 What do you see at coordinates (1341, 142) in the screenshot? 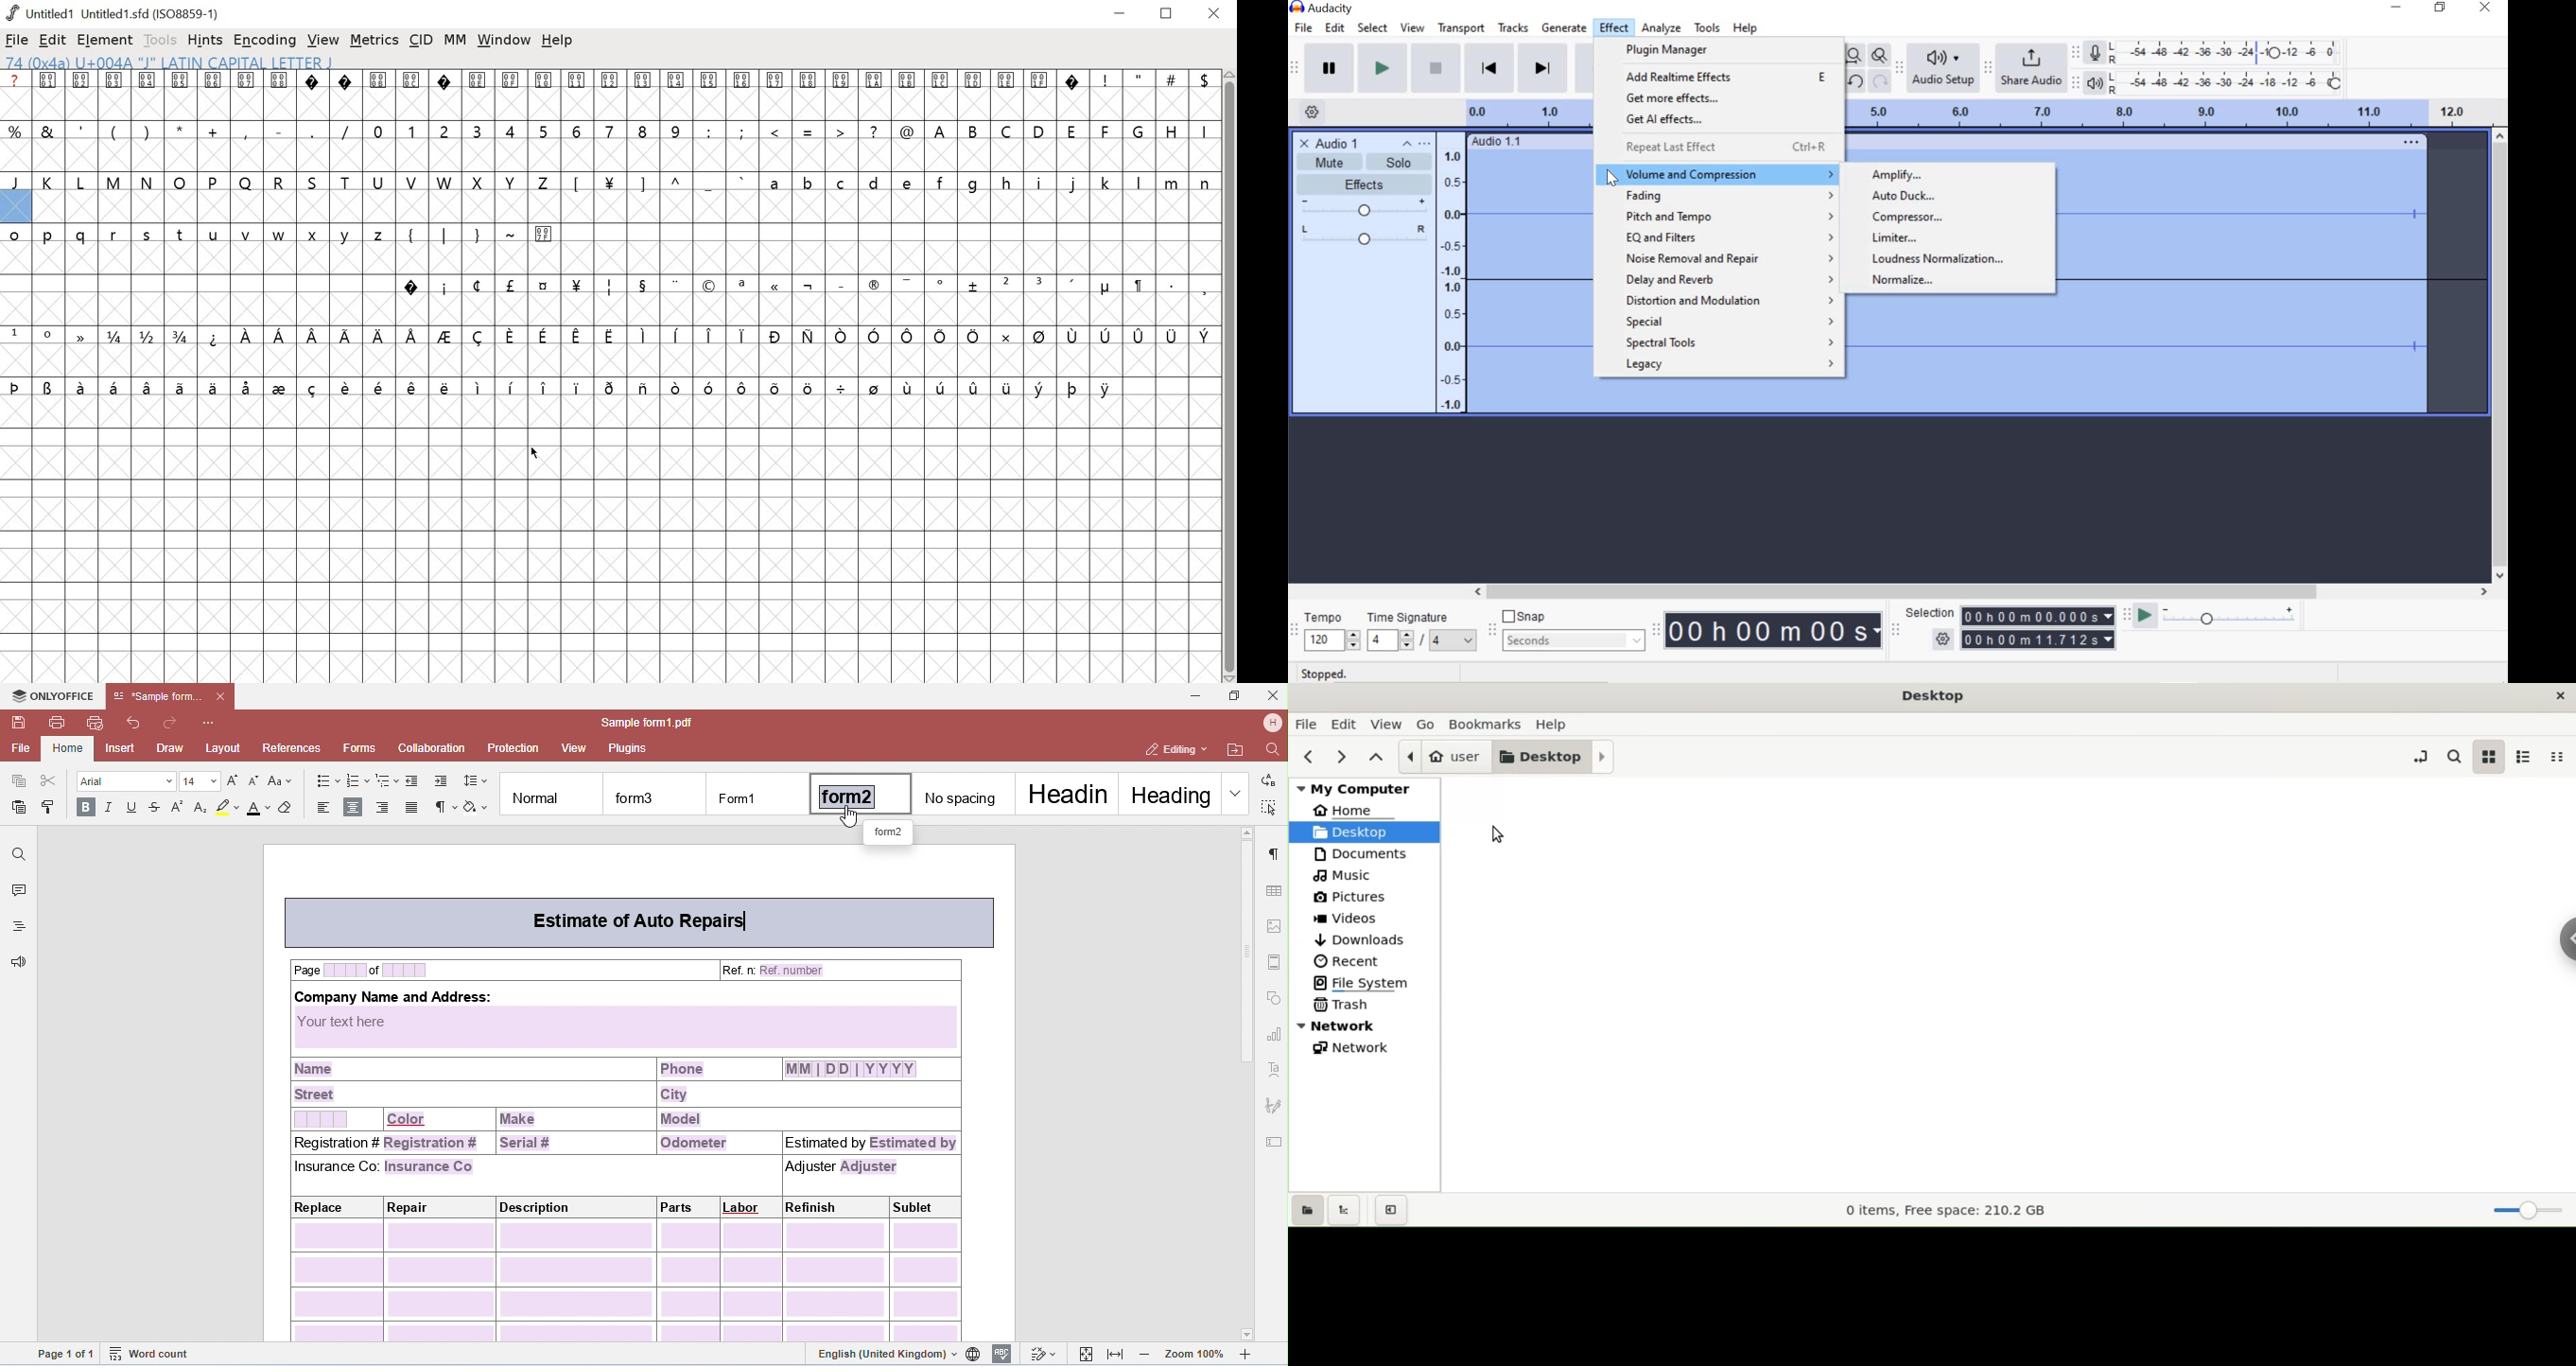
I see `AUDIO 1` at bounding box center [1341, 142].